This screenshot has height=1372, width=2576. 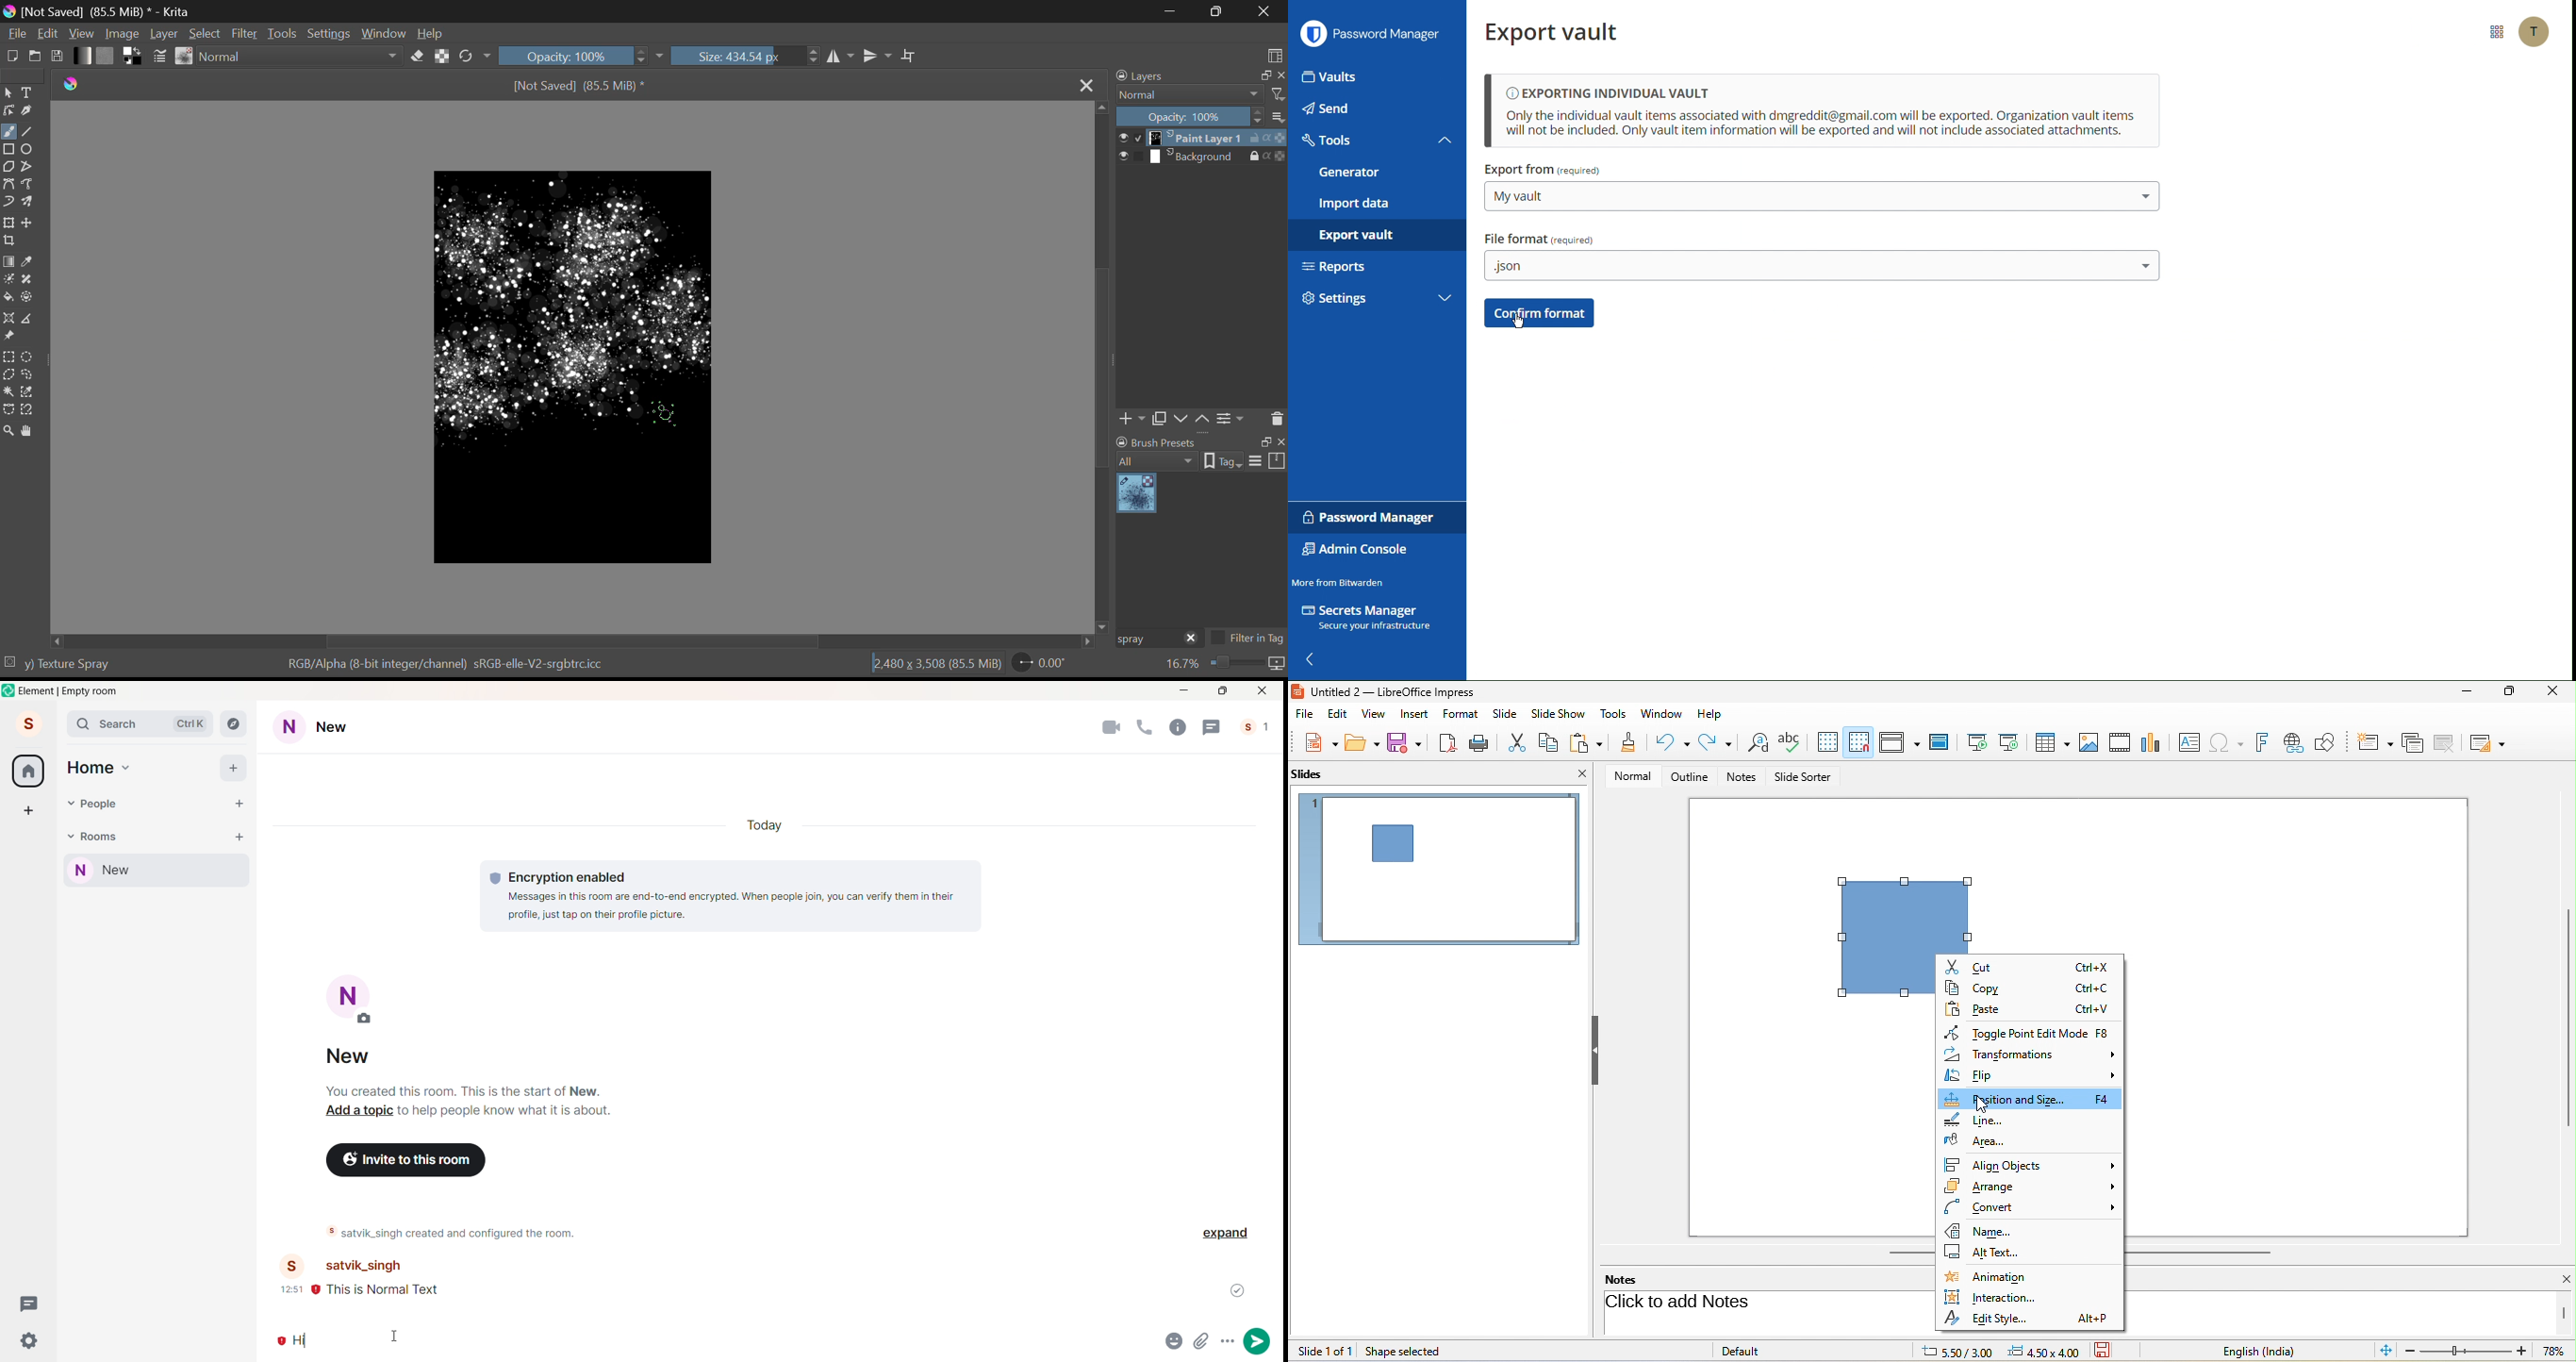 What do you see at coordinates (1633, 1279) in the screenshot?
I see `notes` at bounding box center [1633, 1279].